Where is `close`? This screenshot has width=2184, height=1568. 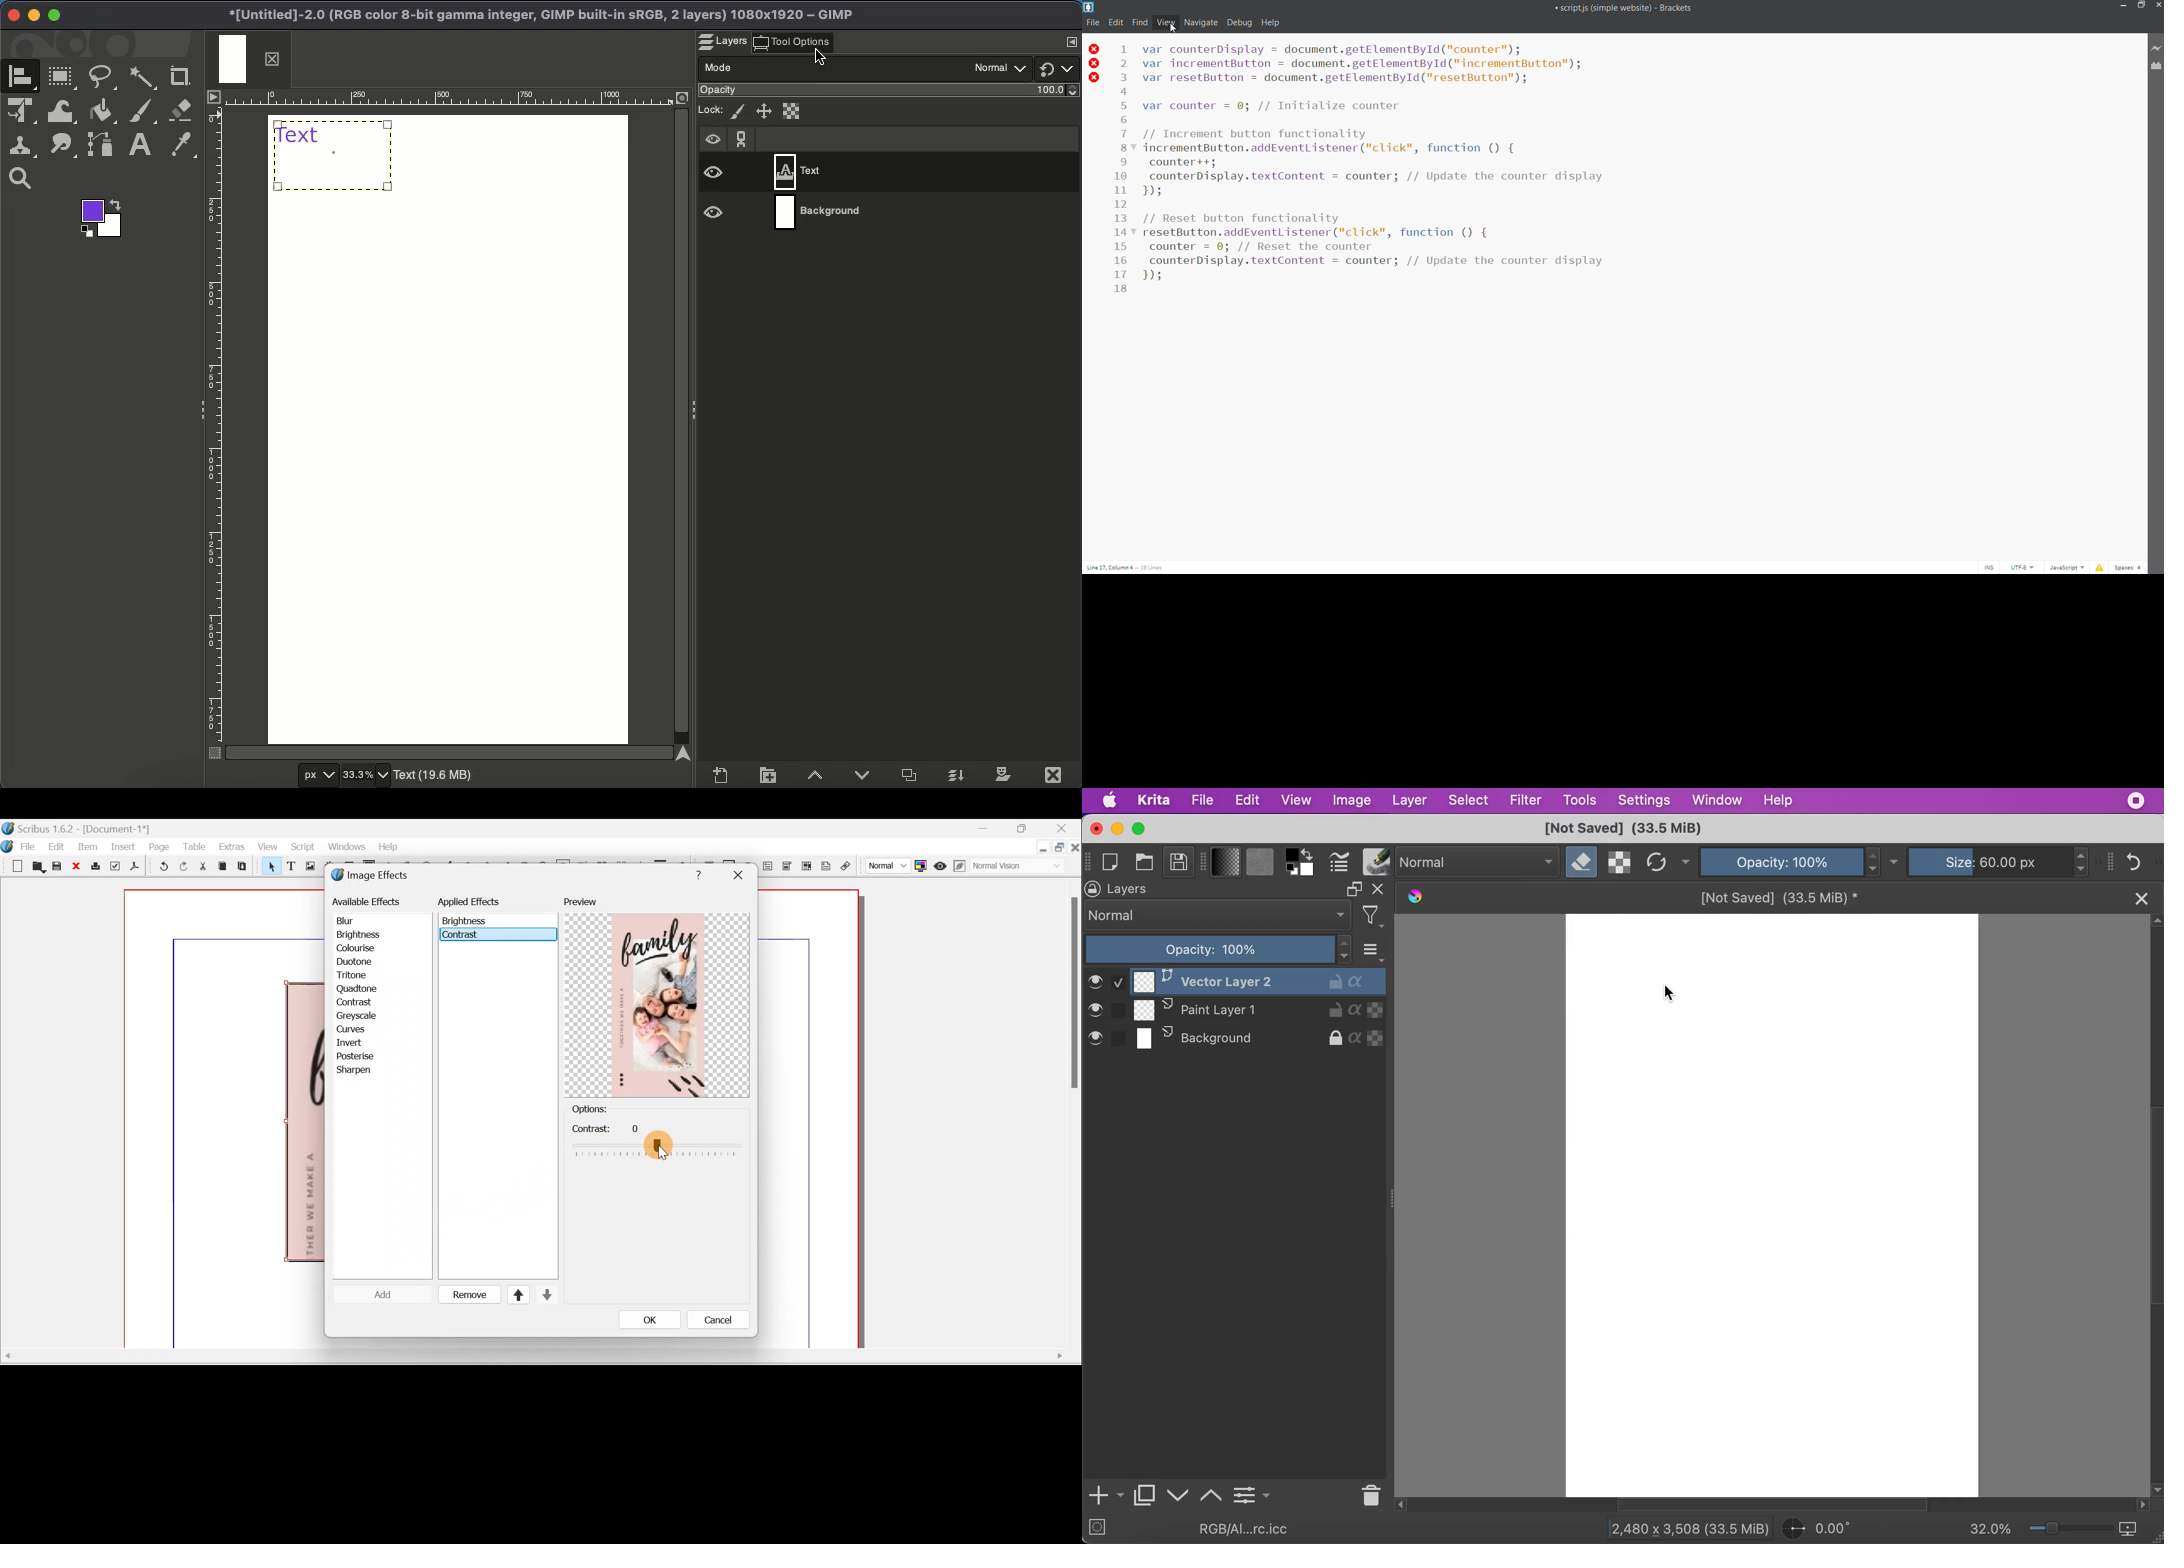
close is located at coordinates (2140, 897).